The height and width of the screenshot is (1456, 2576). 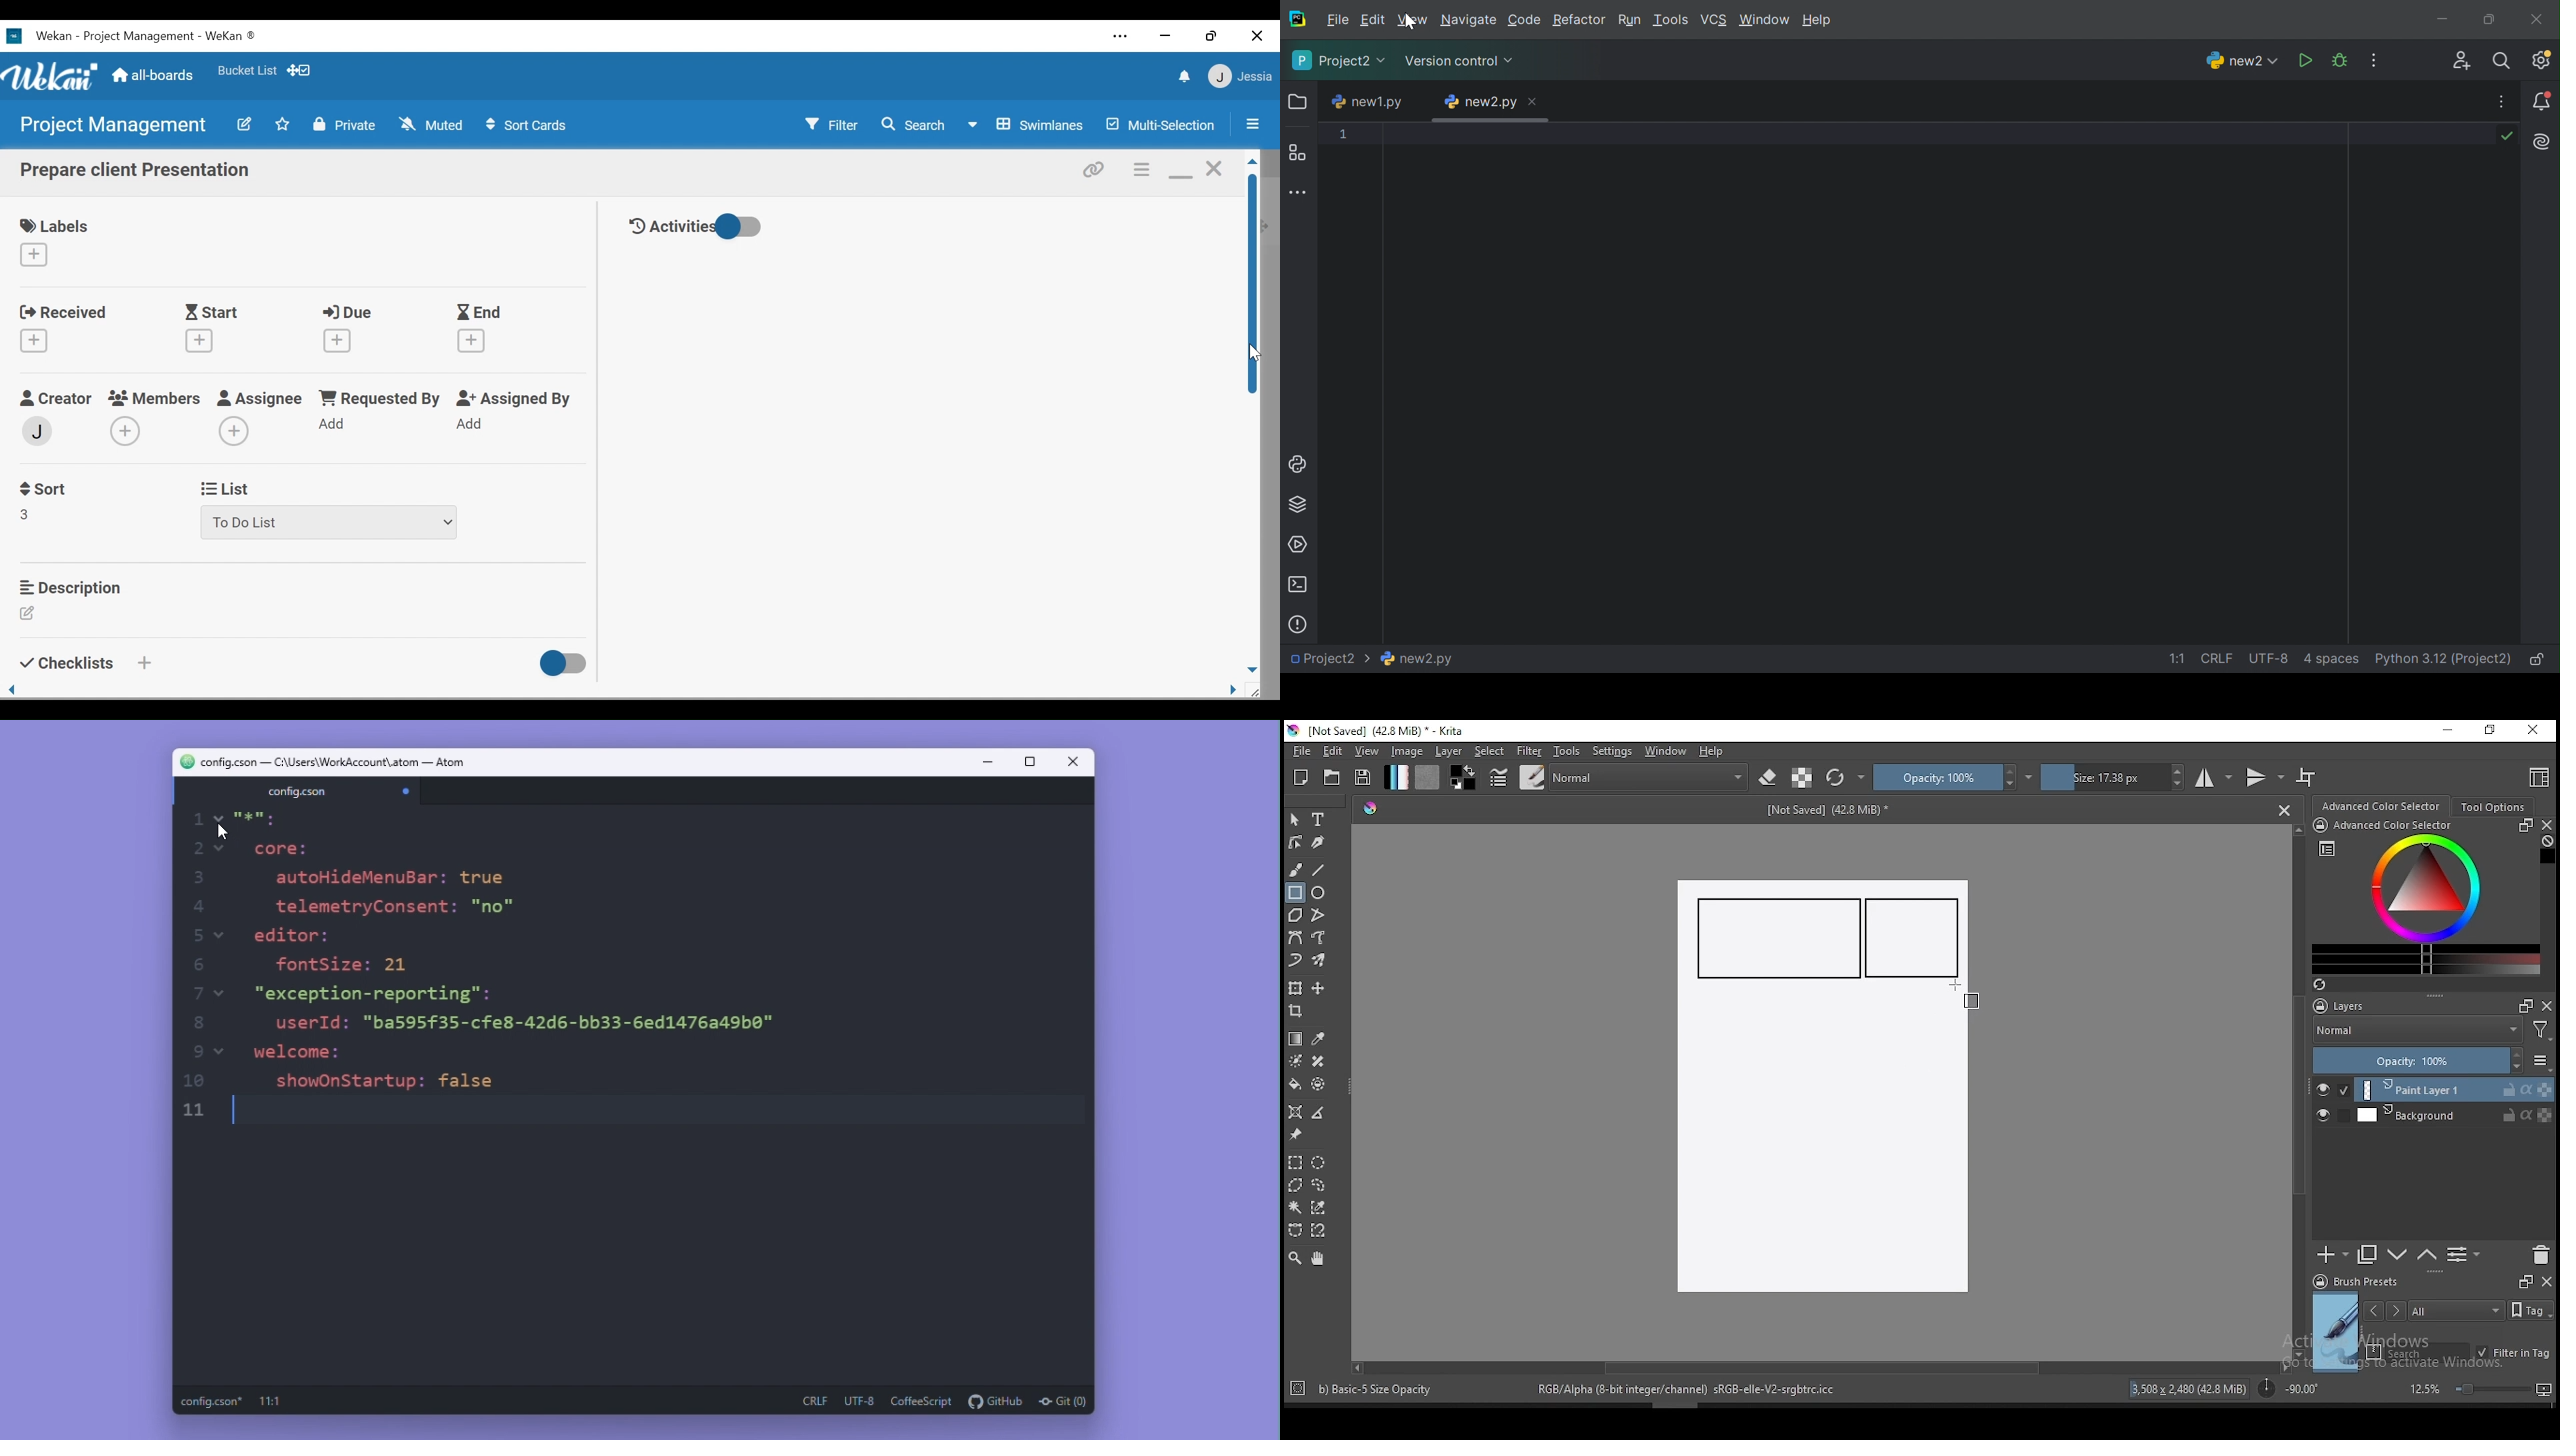 I want to click on scroll bar, so click(x=2300, y=1090).